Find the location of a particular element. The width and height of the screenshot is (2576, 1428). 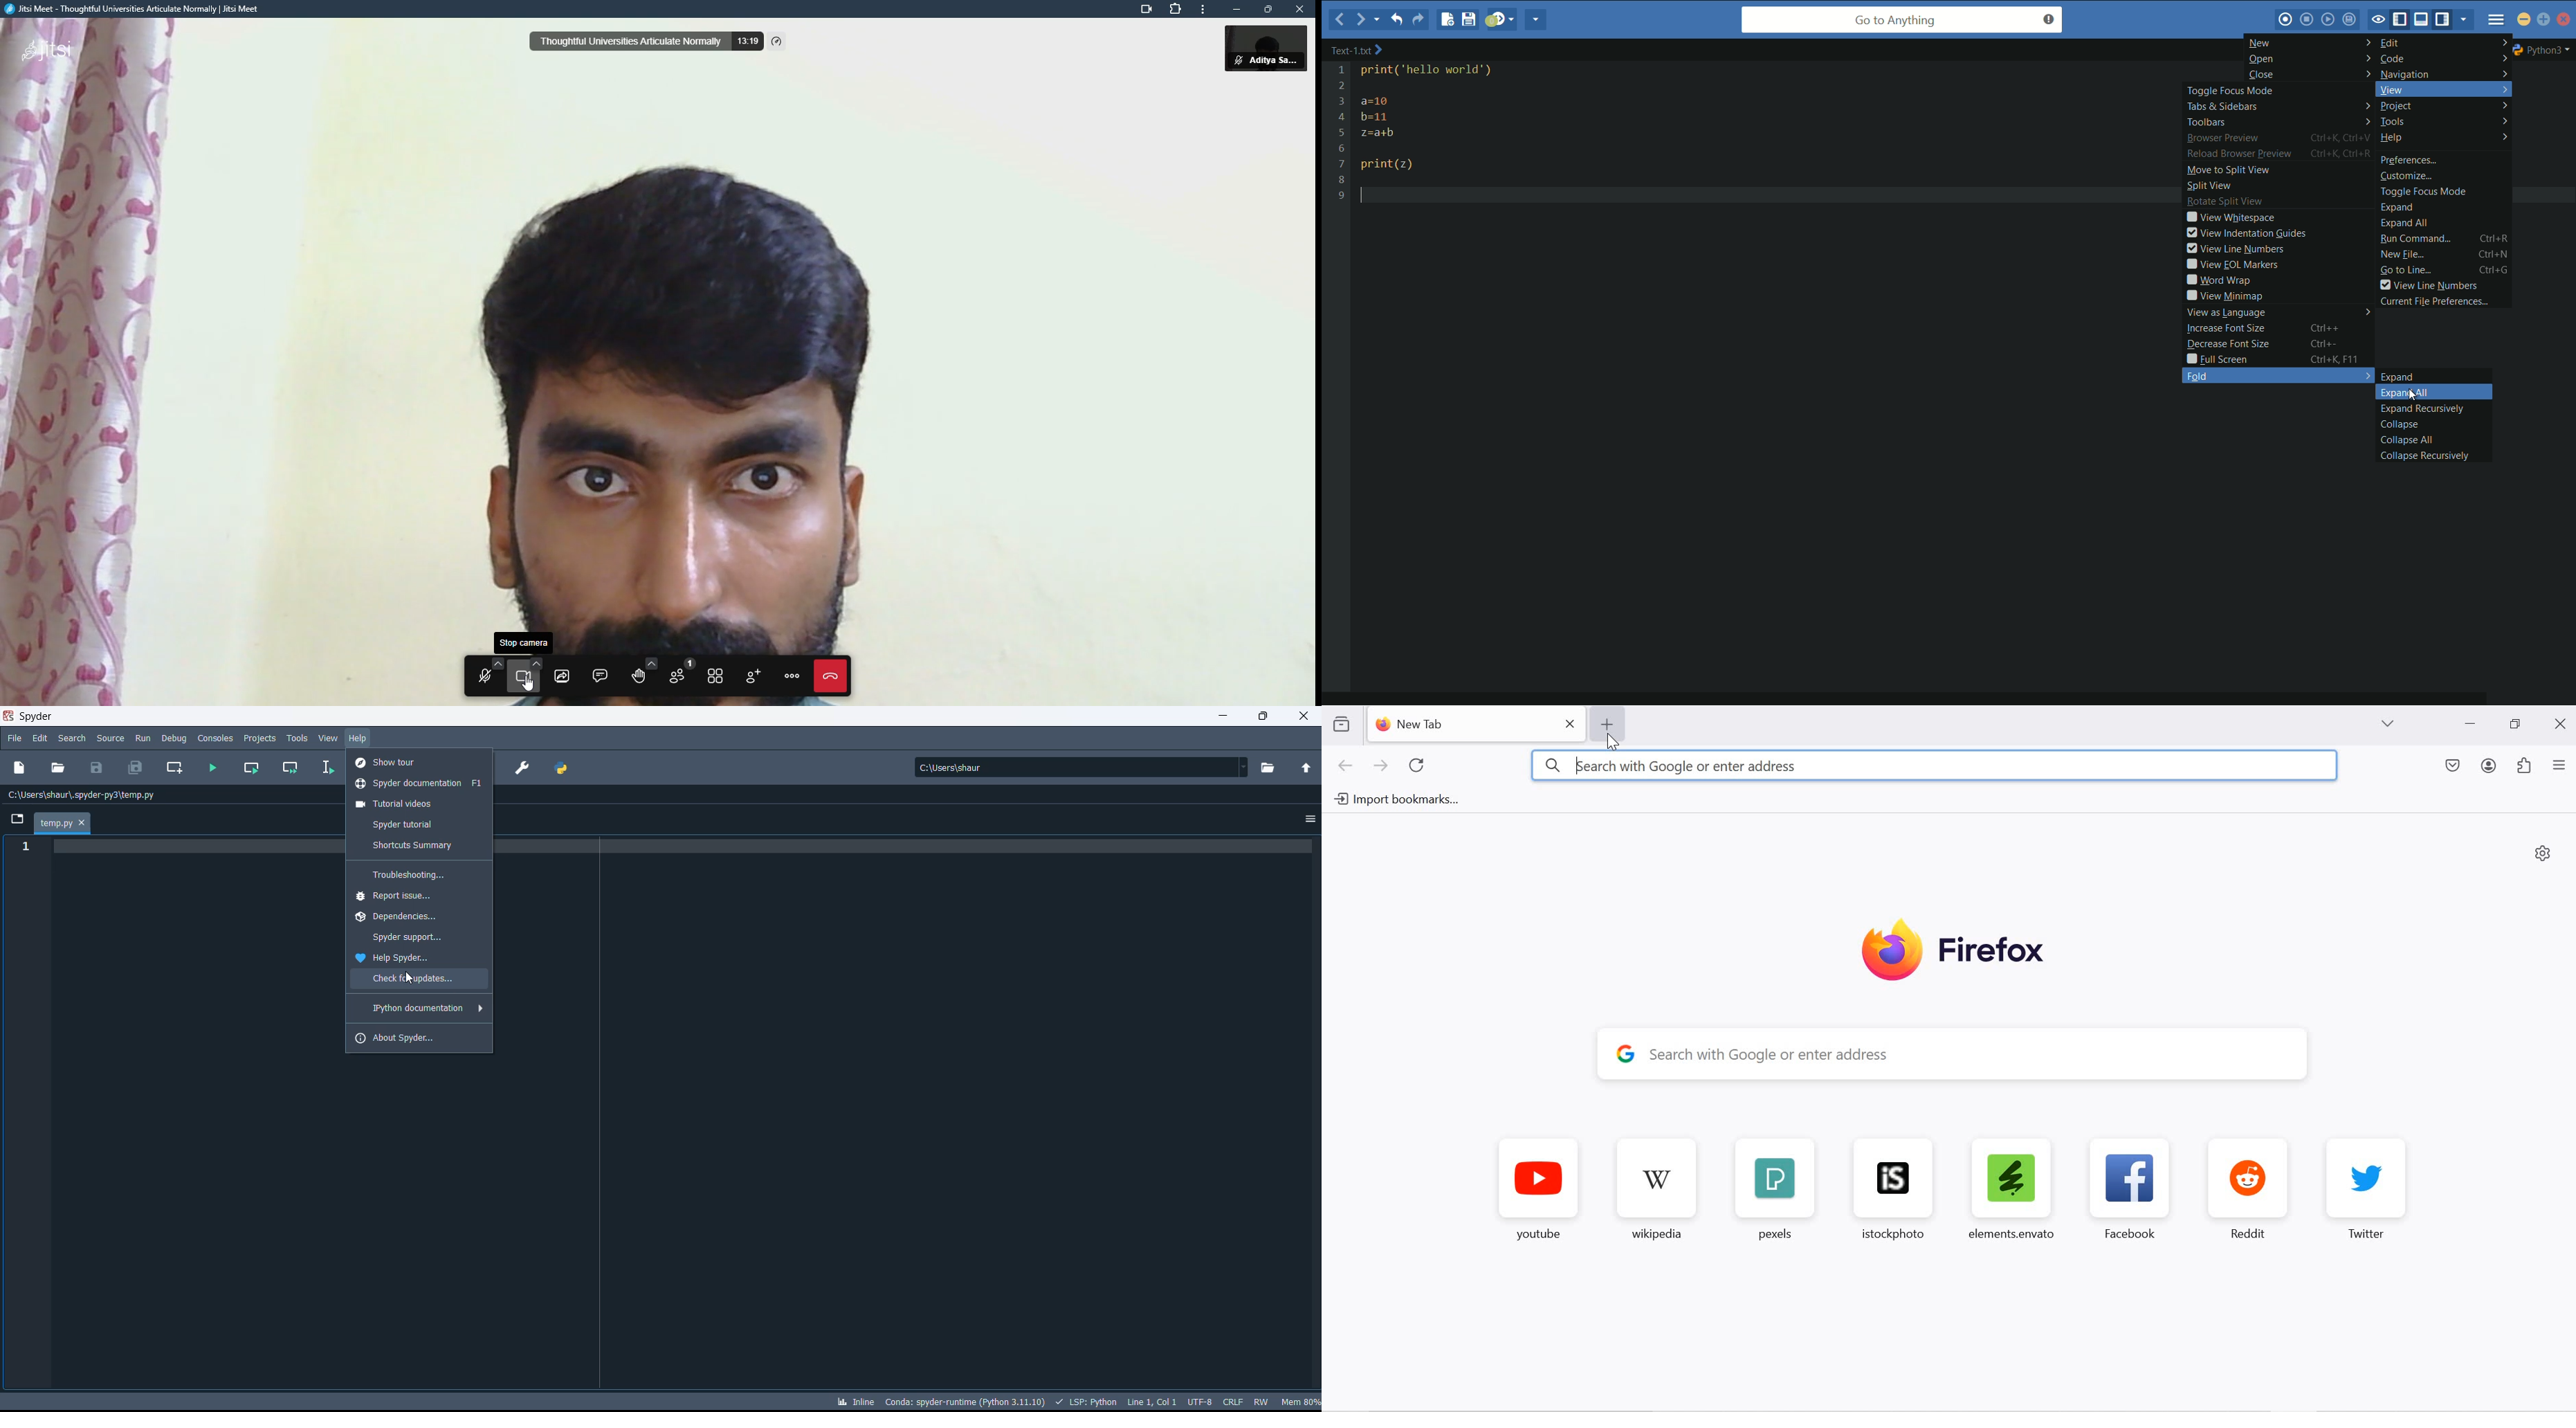

go back is located at coordinates (1347, 768).